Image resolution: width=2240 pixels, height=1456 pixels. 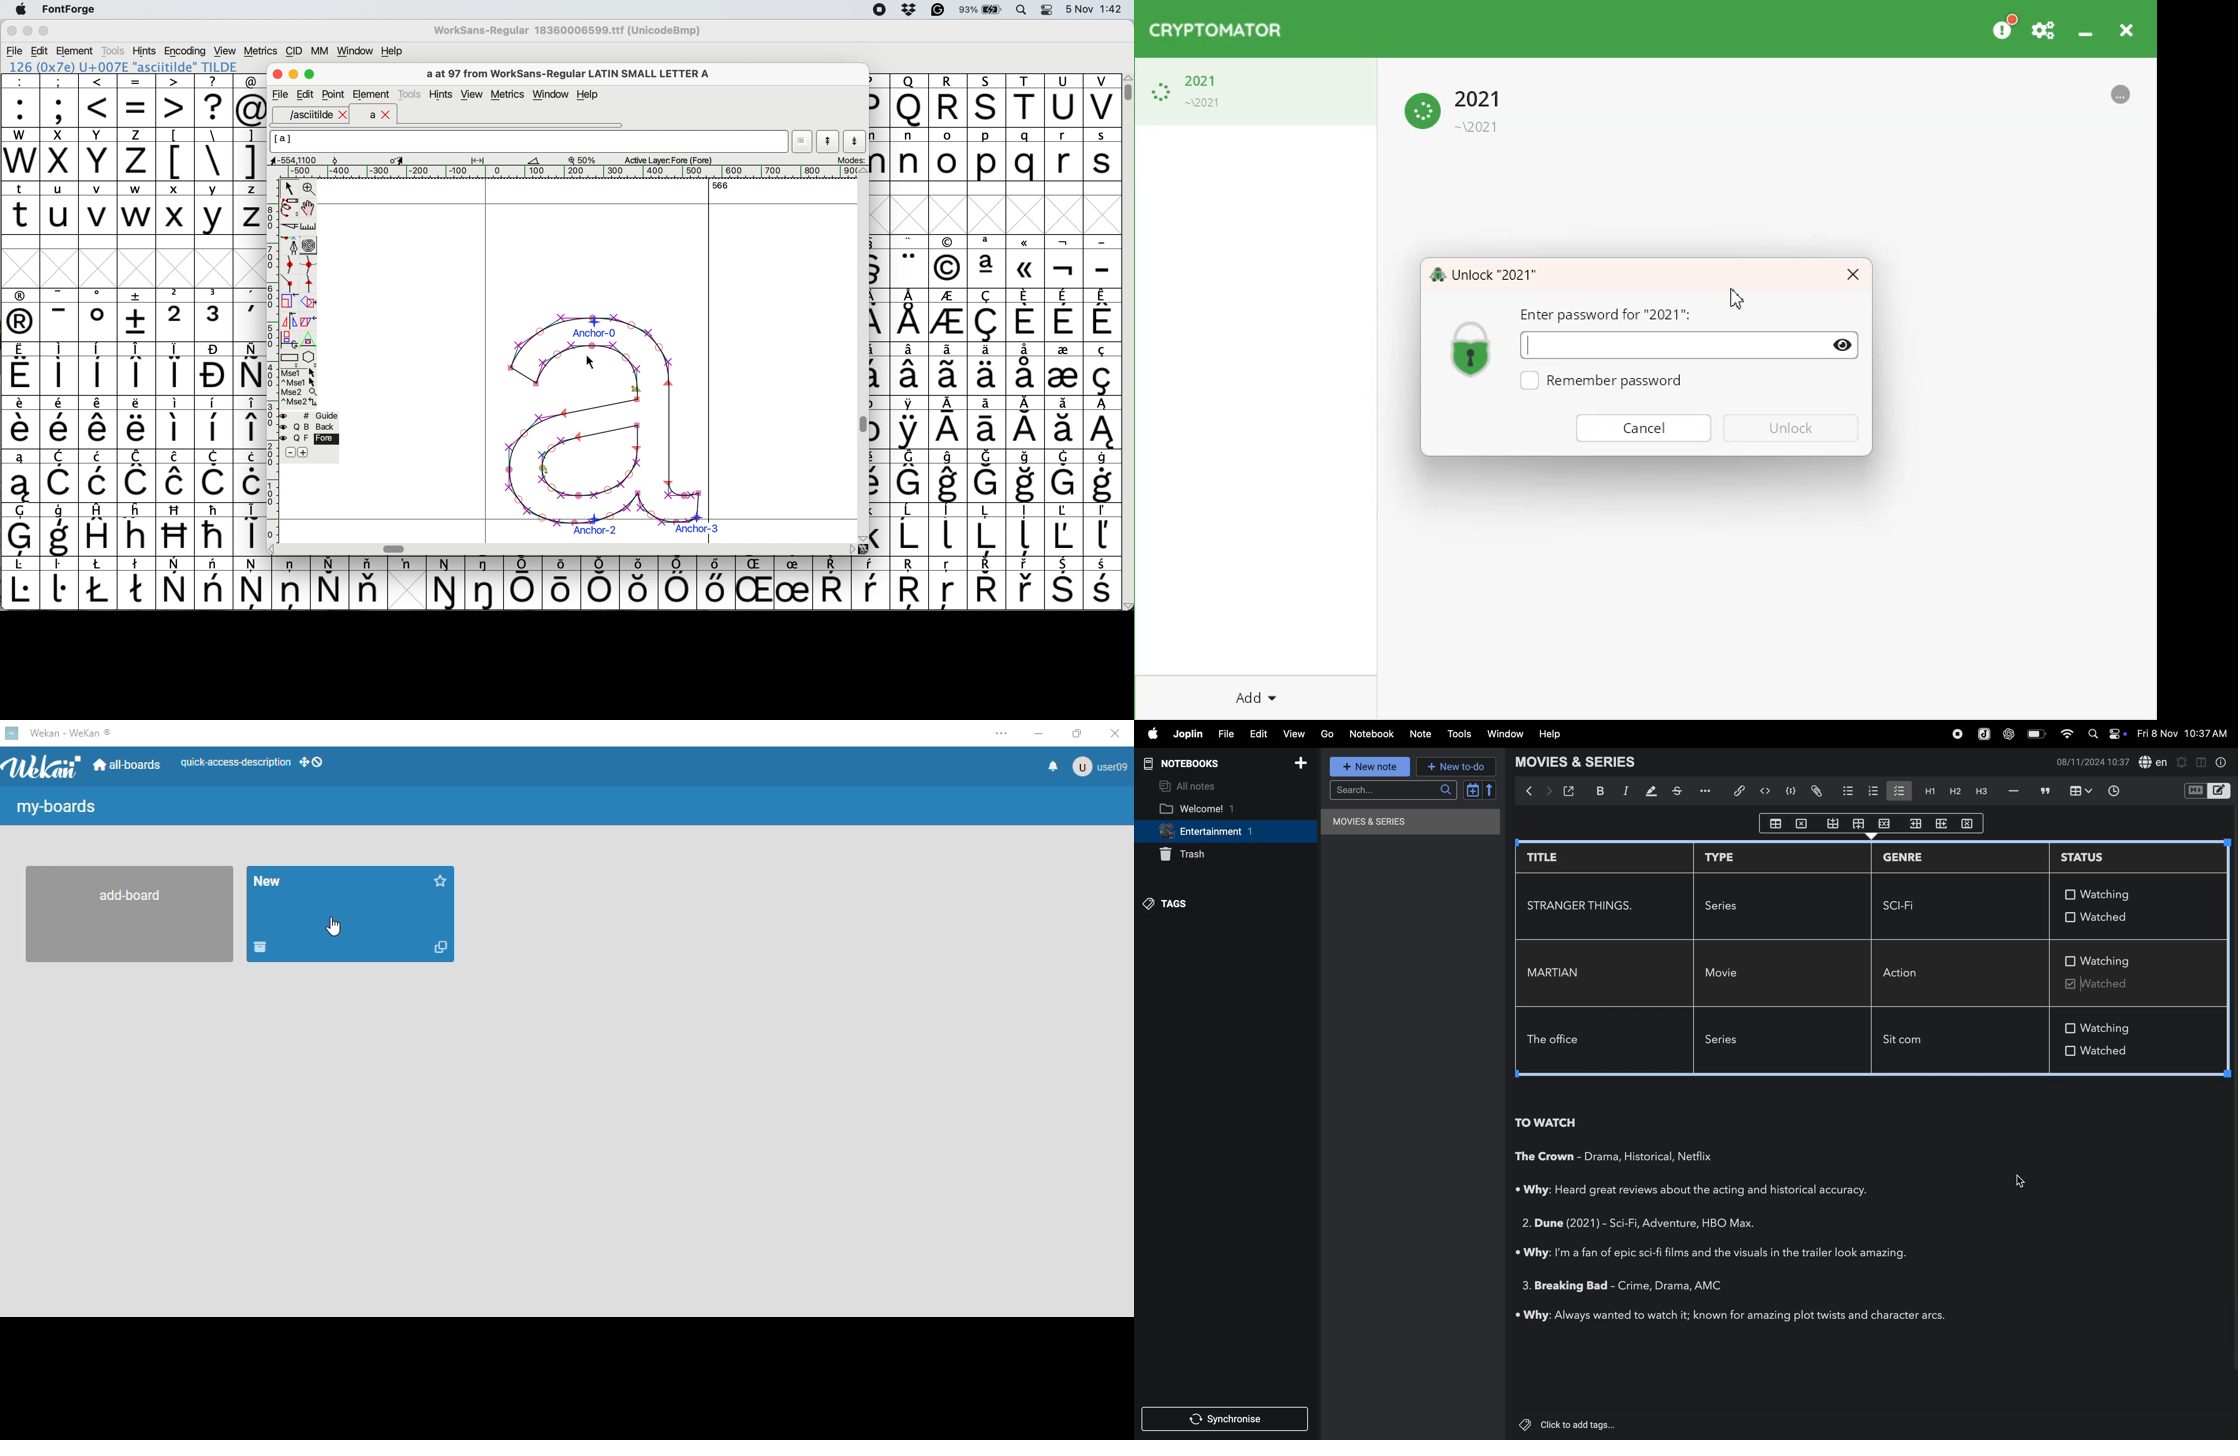 I want to click on time and date, so click(x=2090, y=762).